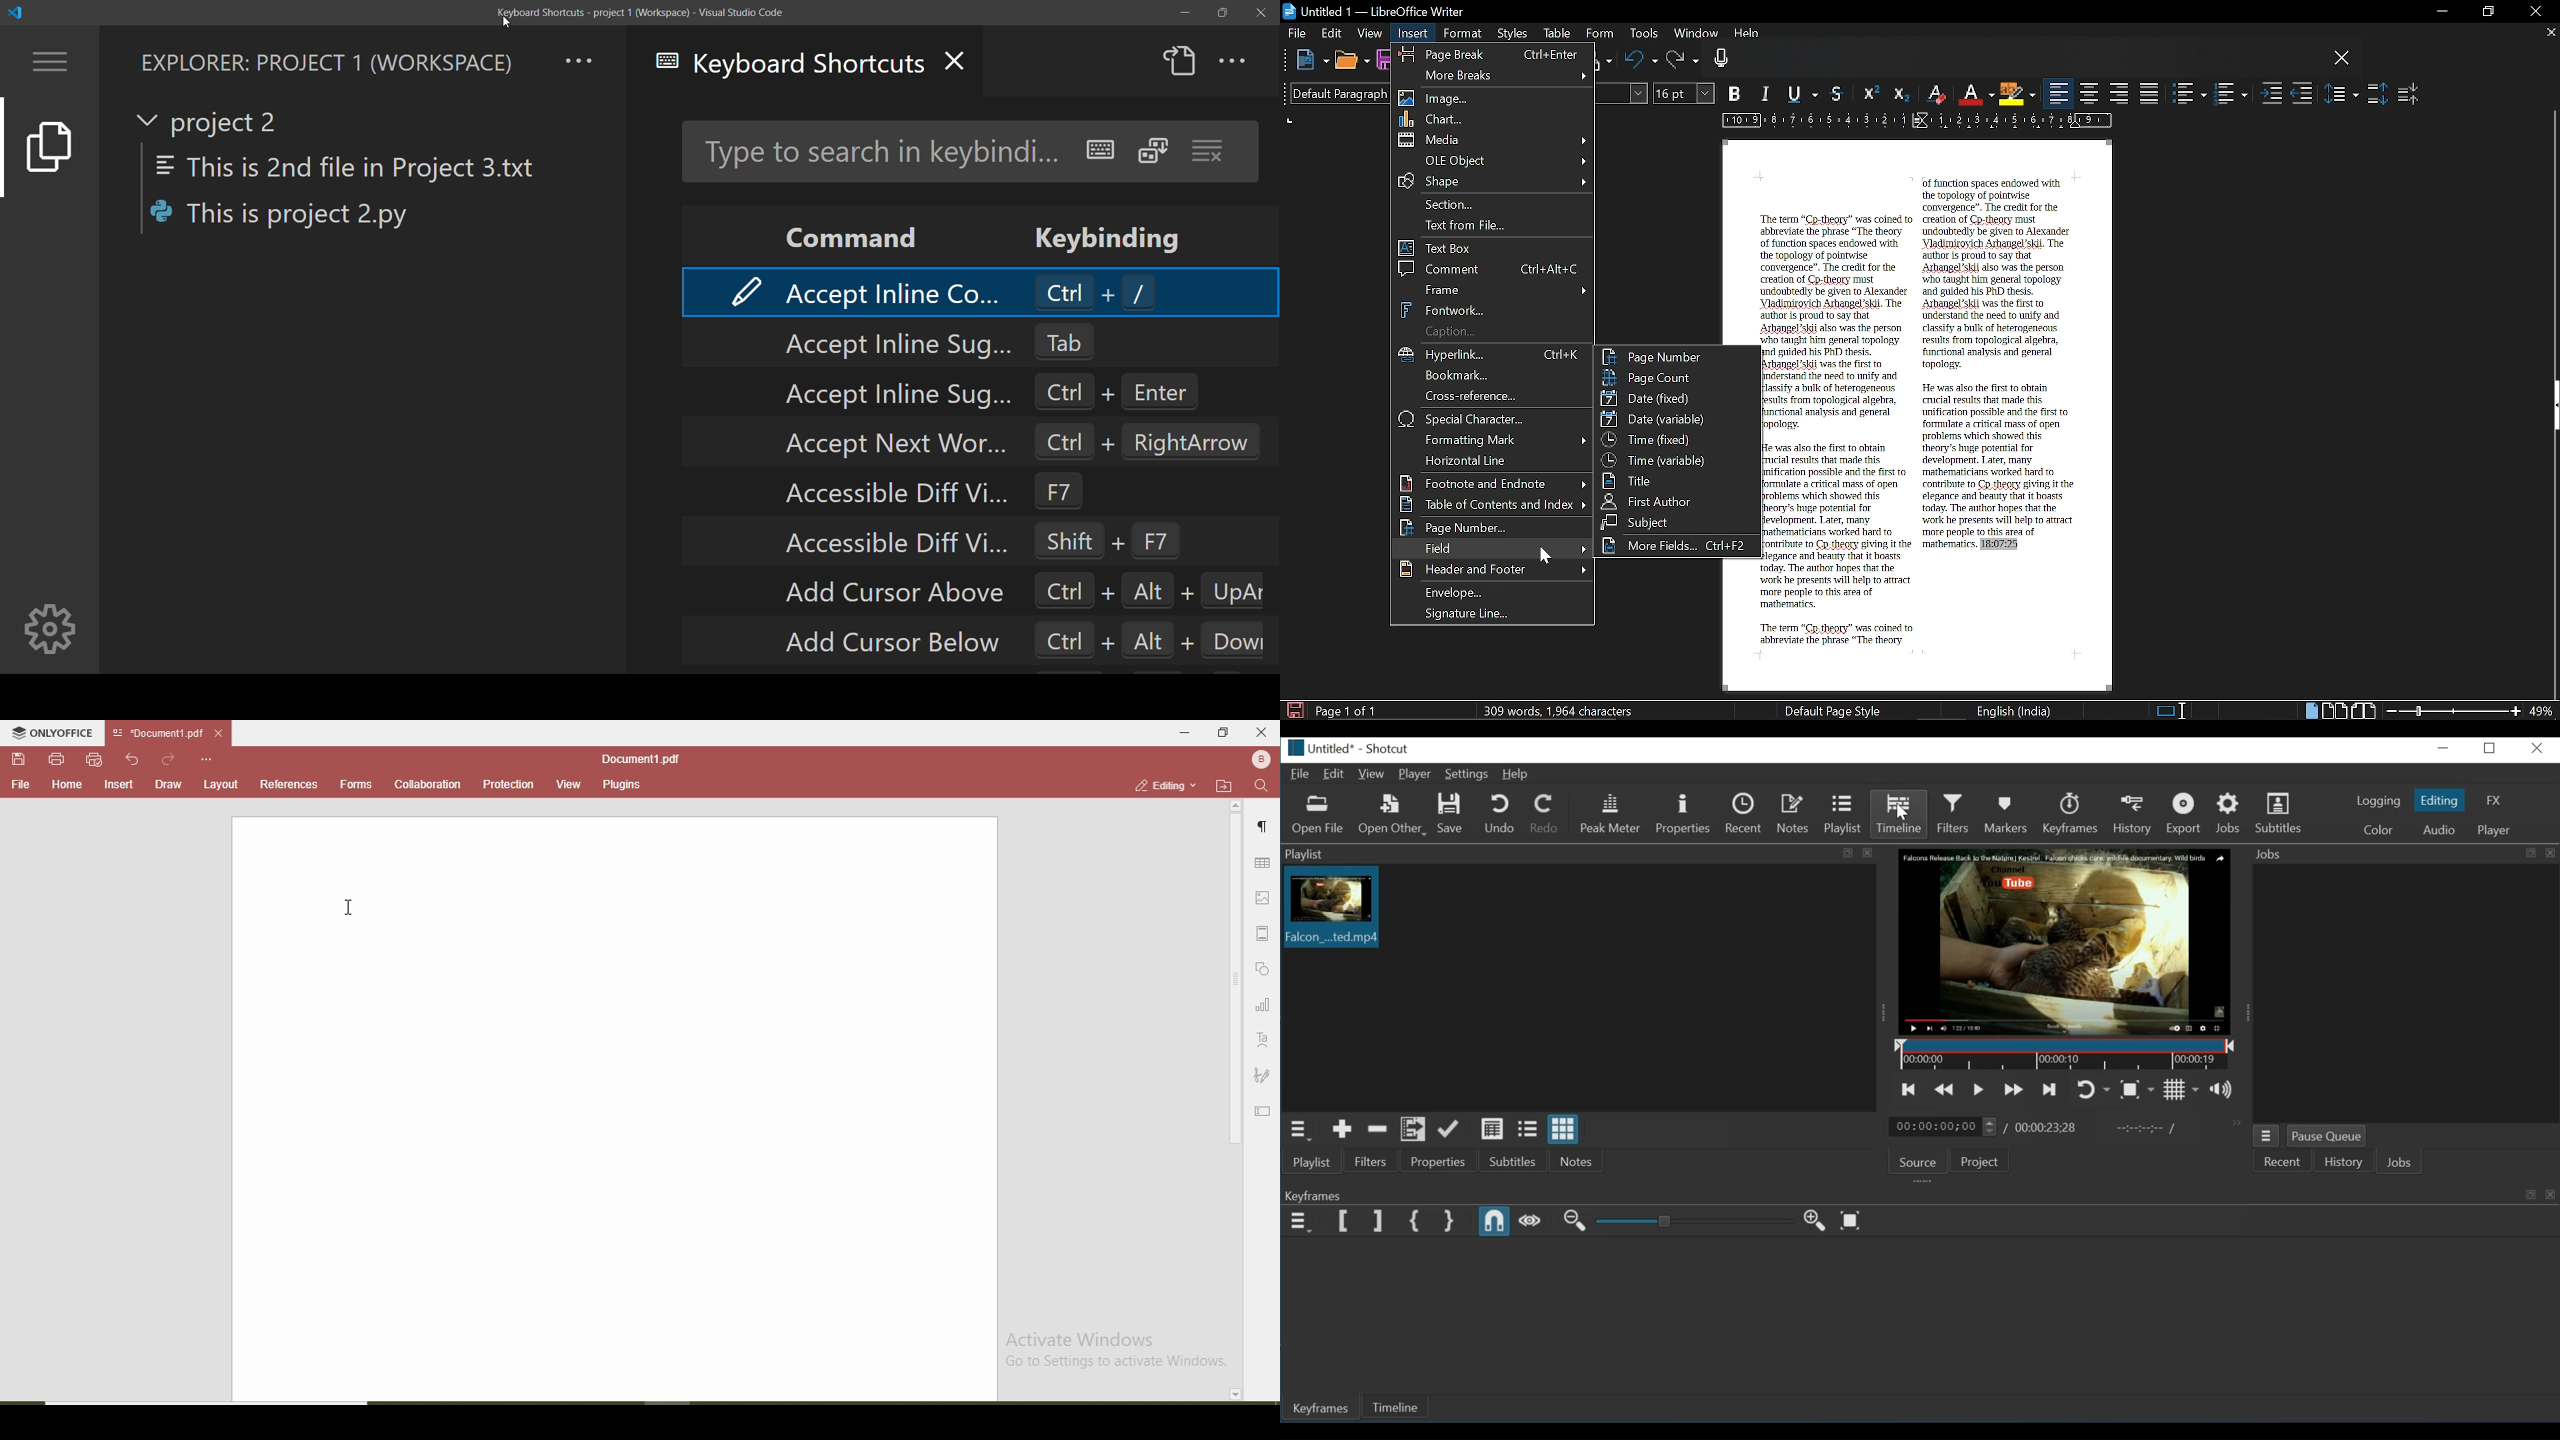 This screenshot has width=2576, height=1456. Describe the element at coordinates (1518, 1160) in the screenshot. I see `Subtitles` at that location.